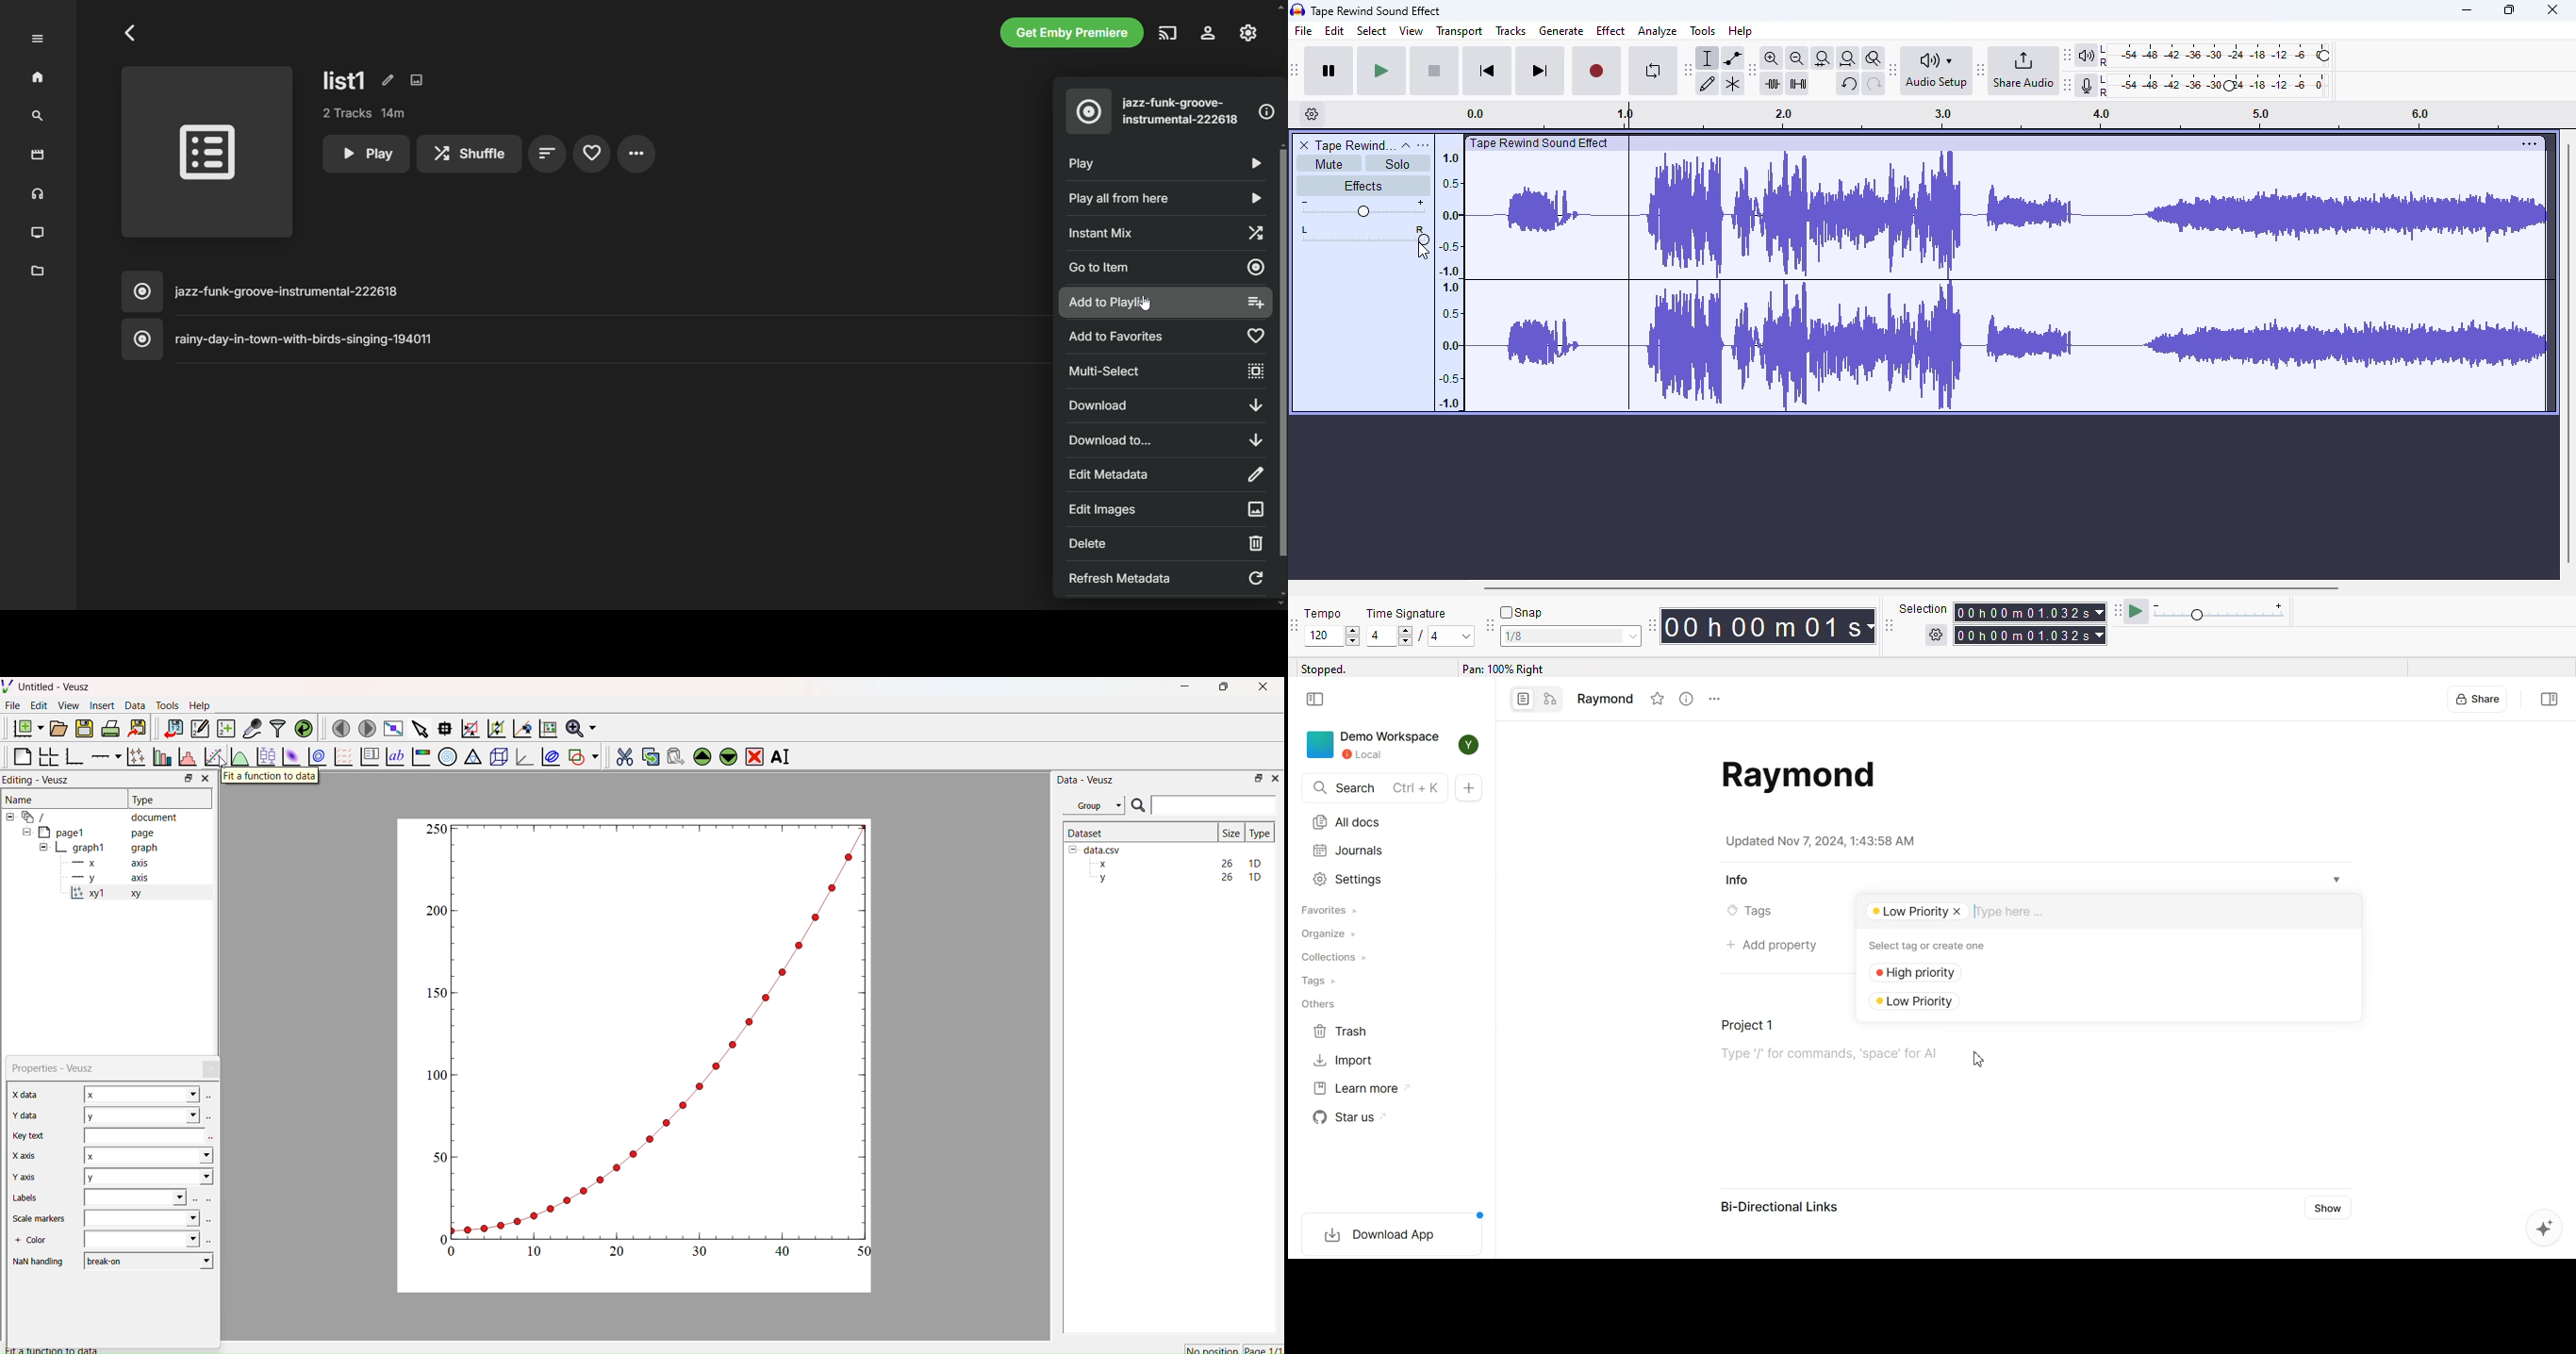  Describe the element at coordinates (2205, 87) in the screenshot. I see `audio meter` at that location.